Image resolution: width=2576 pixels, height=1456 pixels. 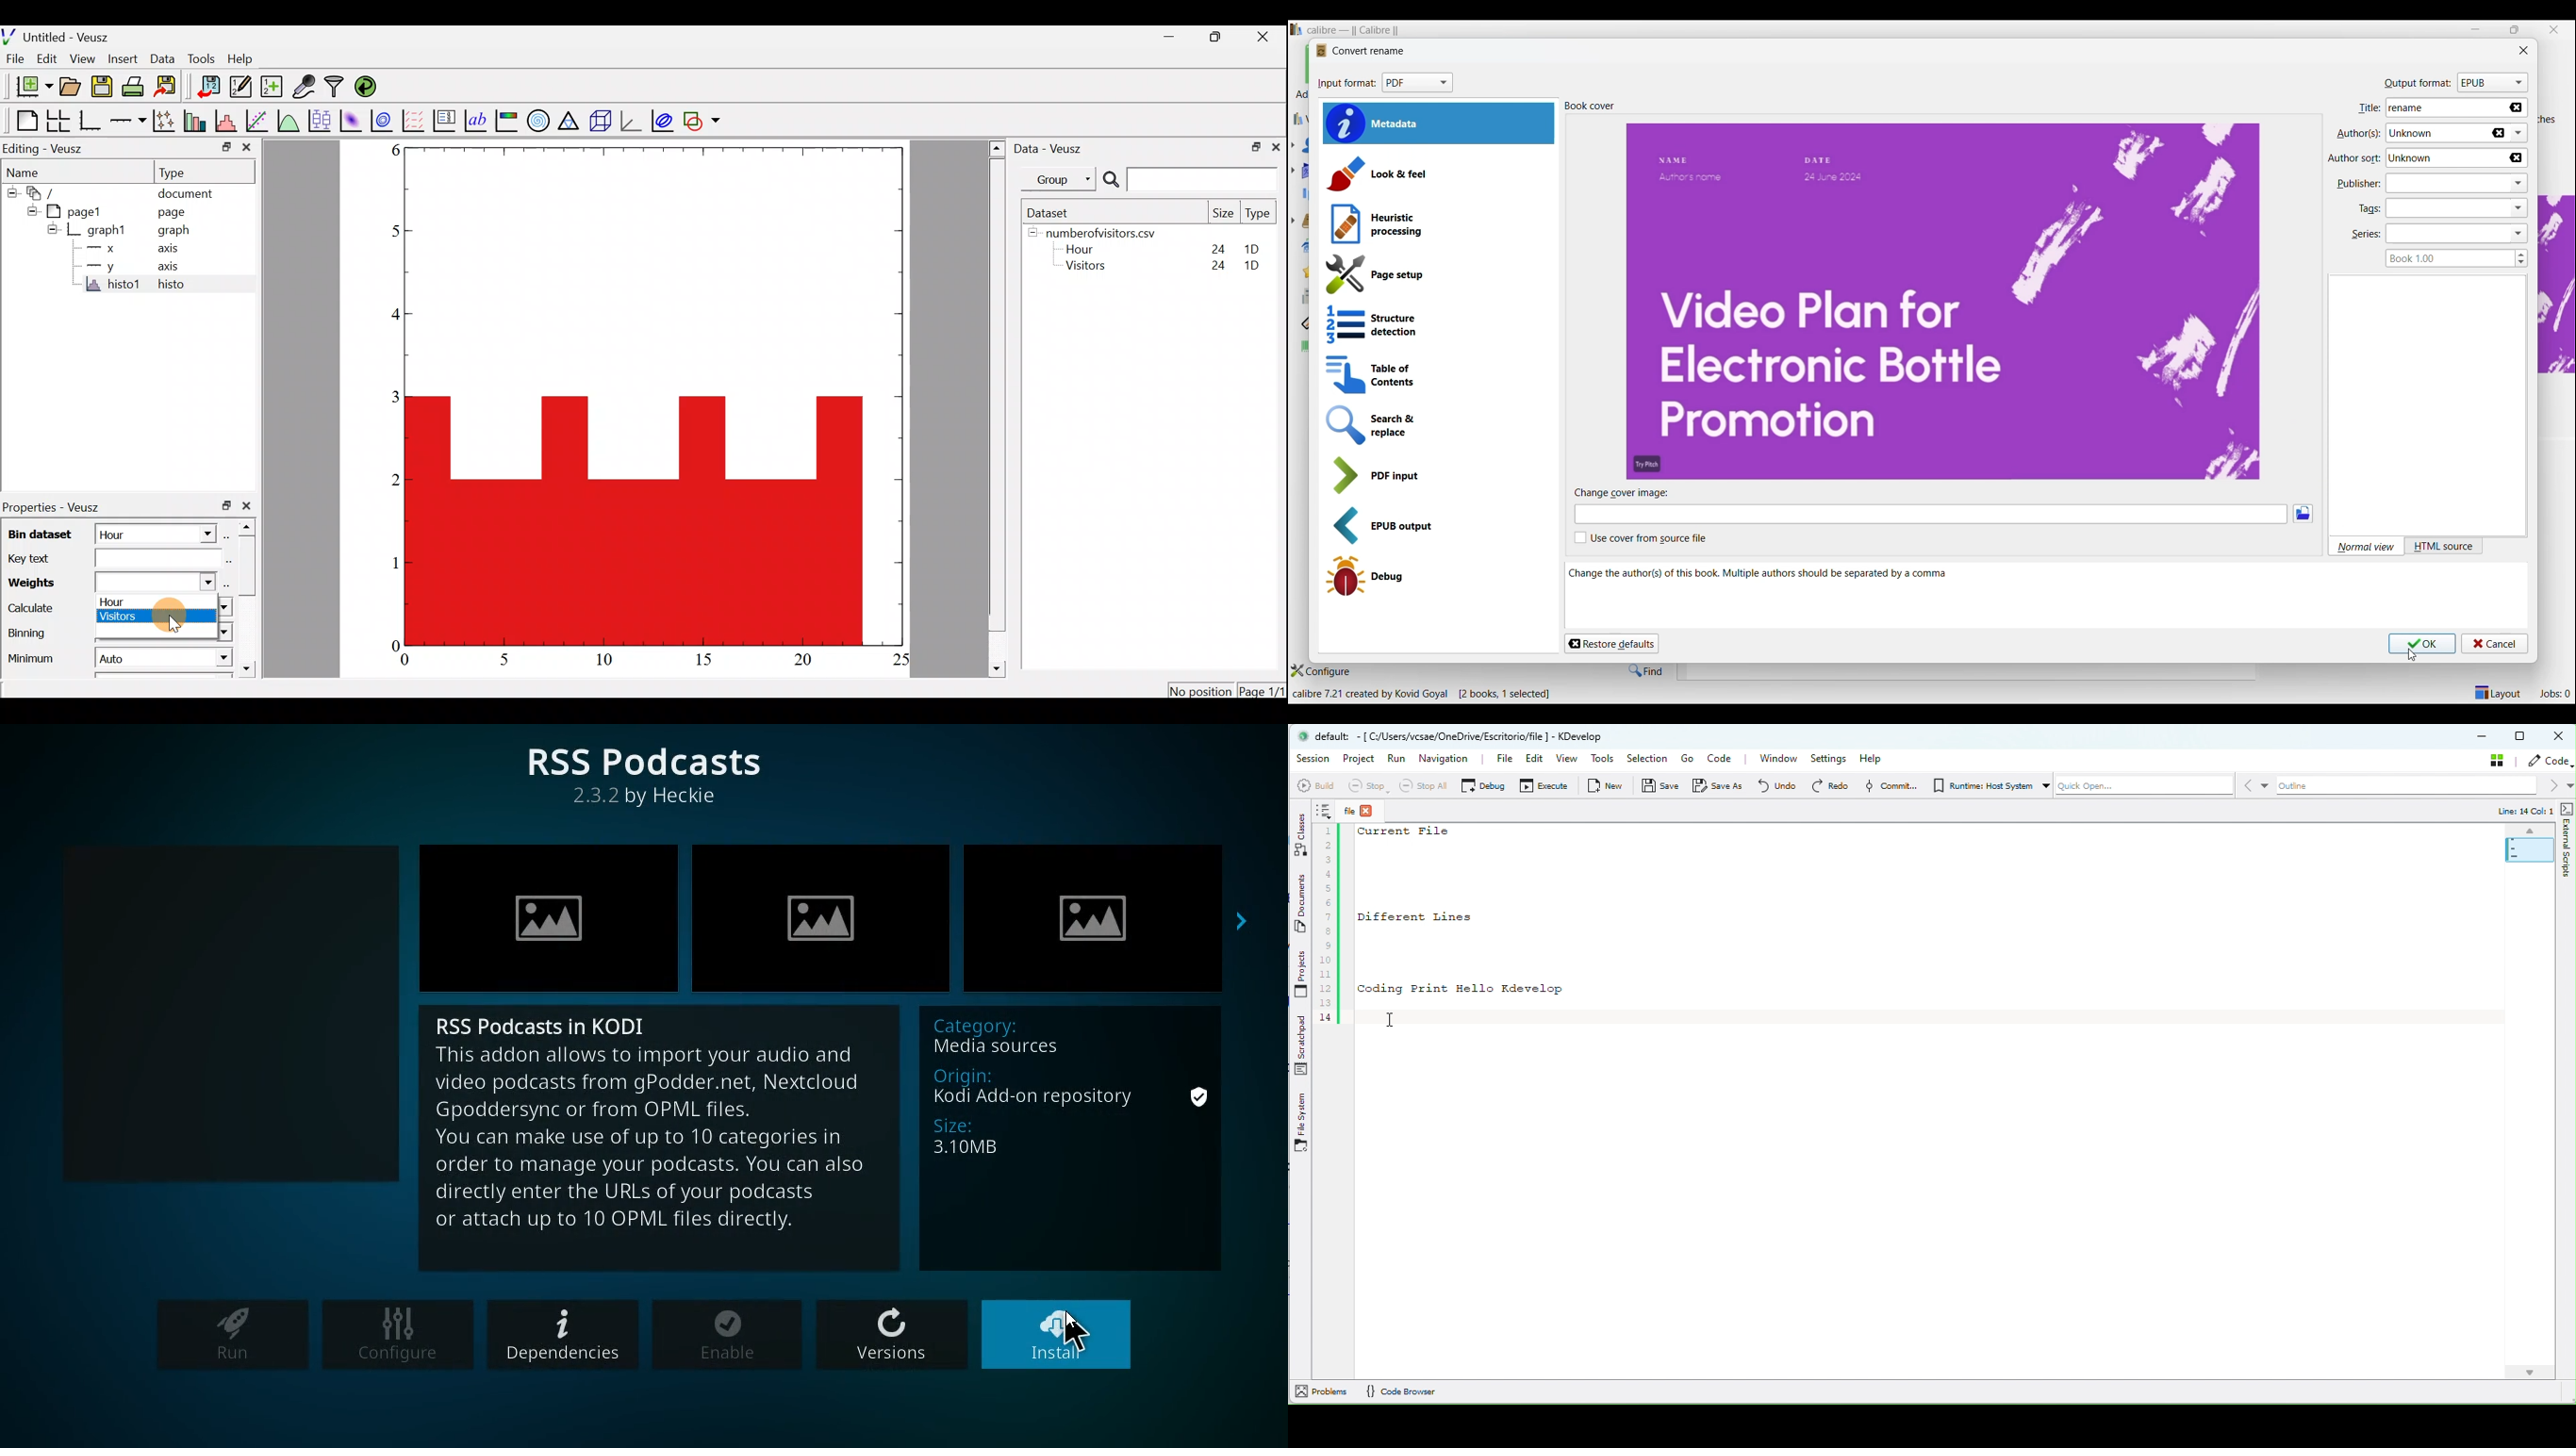 What do you see at coordinates (1931, 596) in the screenshot?
I see `Change author` at bounding box center [1931, 596].